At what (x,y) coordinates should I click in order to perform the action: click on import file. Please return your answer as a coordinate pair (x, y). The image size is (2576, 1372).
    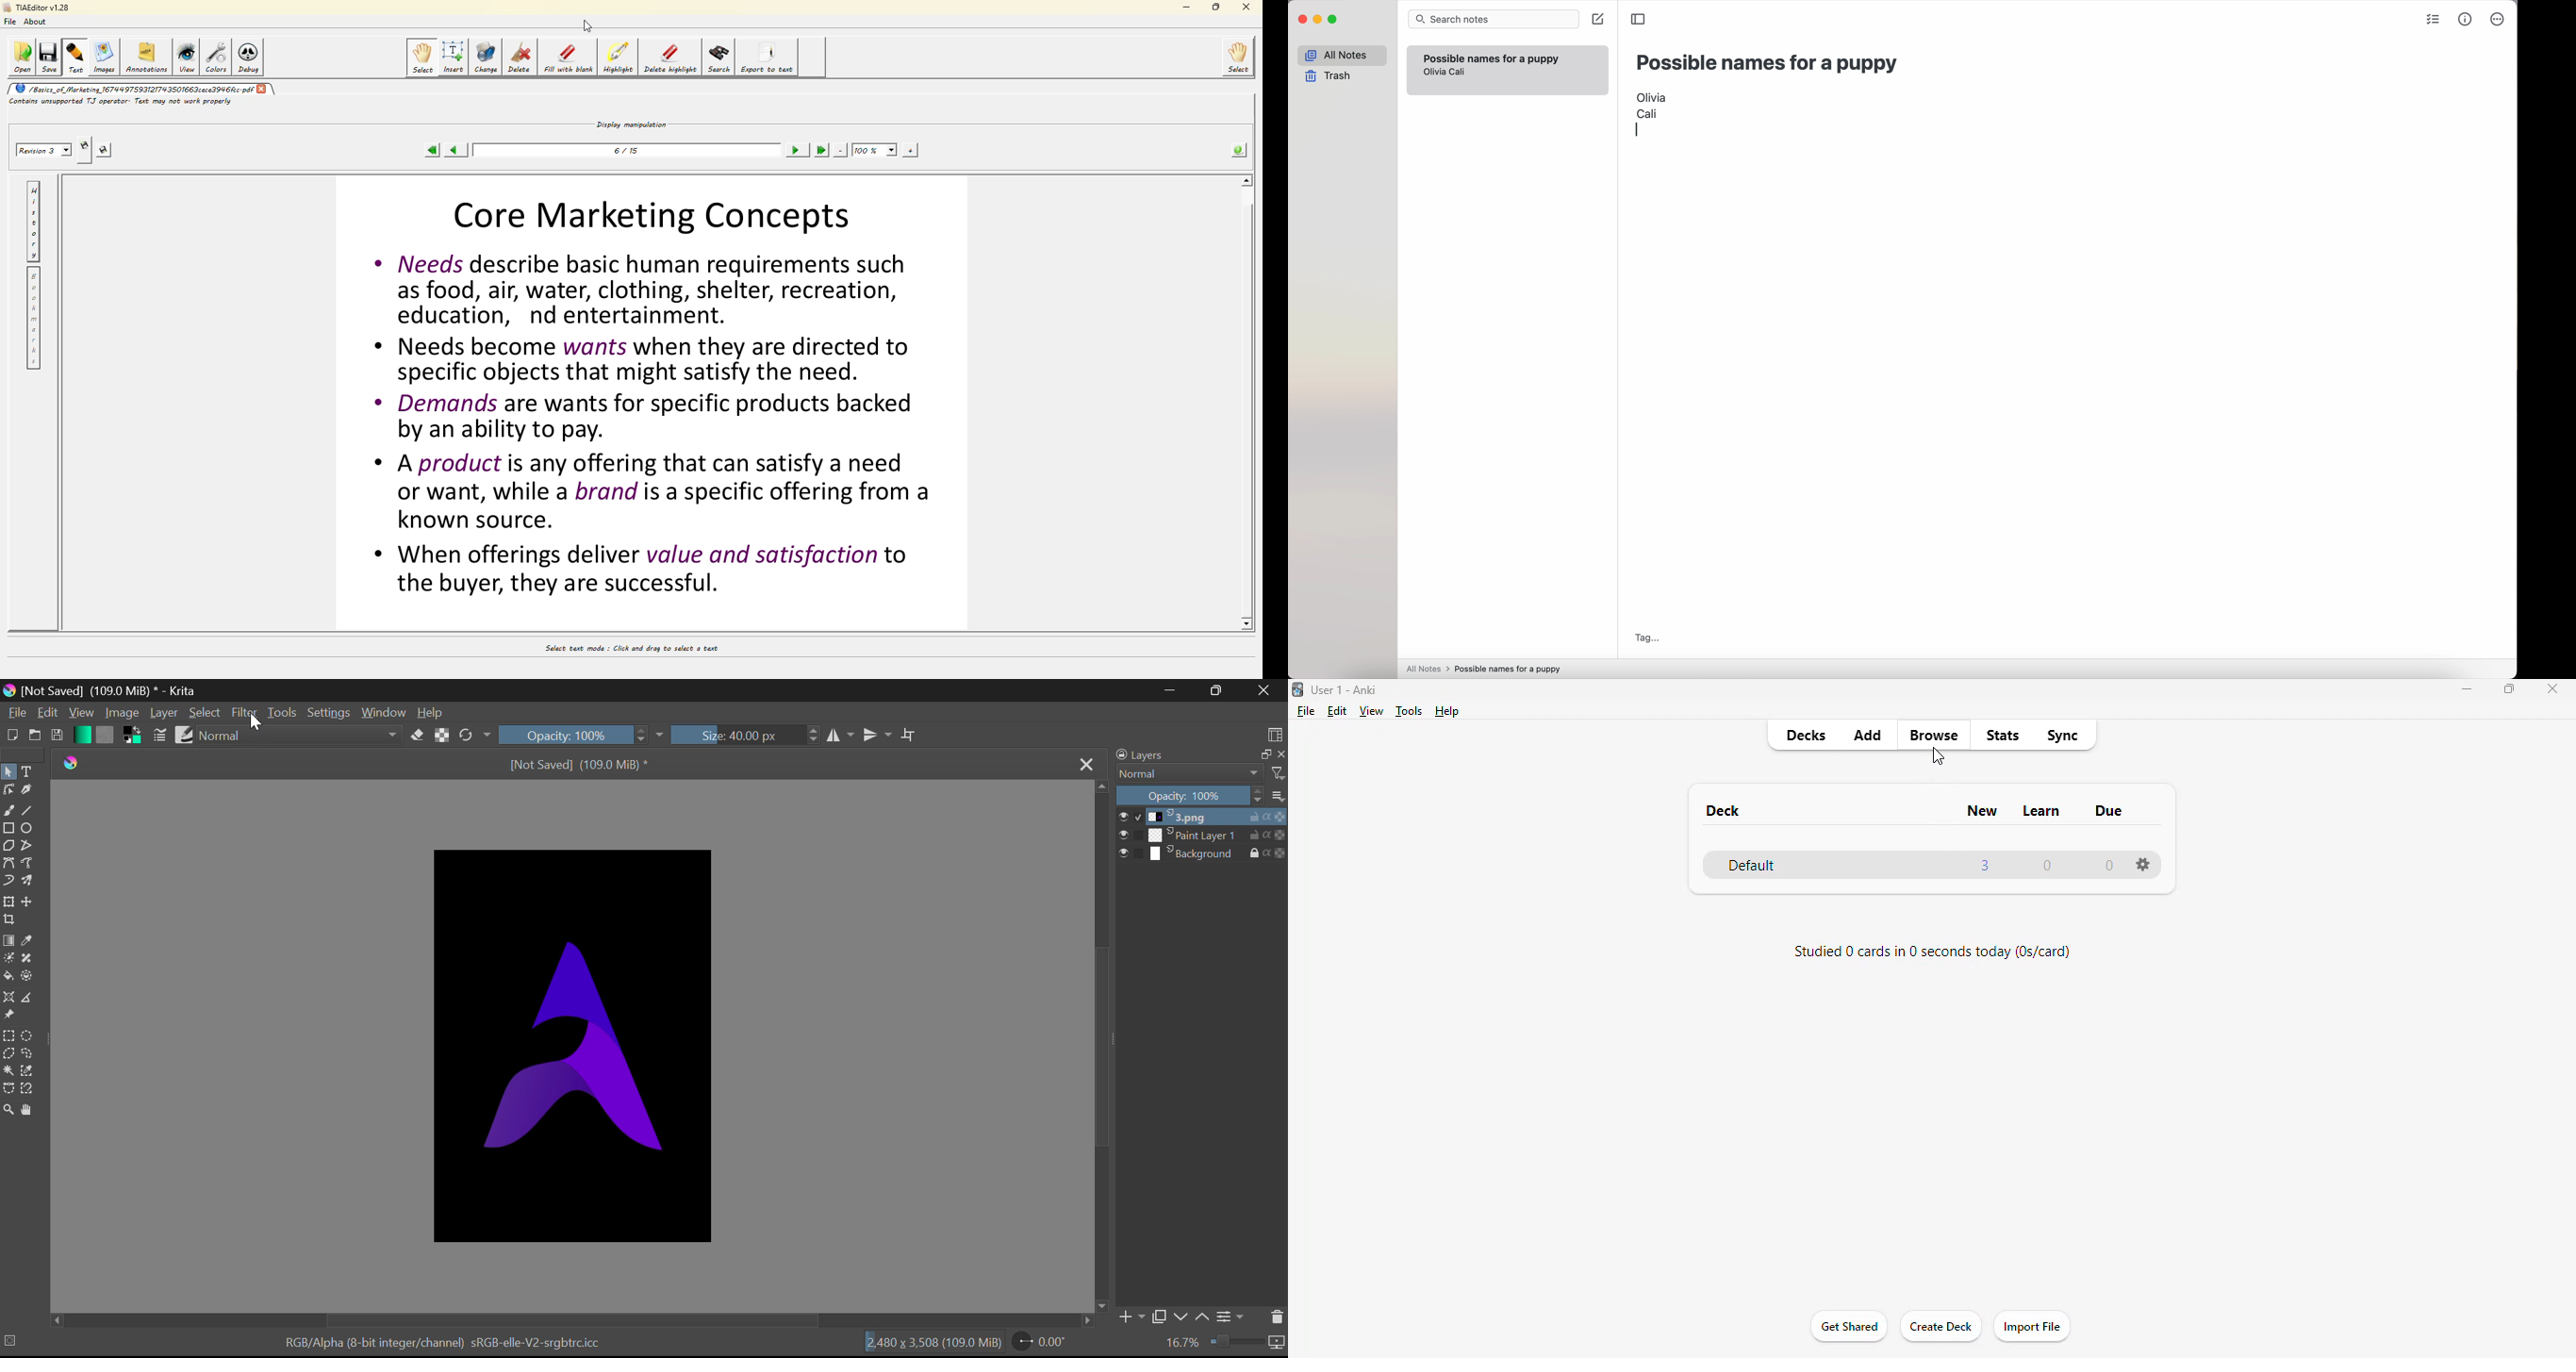
    Looking at the image, I should click on (2034, 1328).